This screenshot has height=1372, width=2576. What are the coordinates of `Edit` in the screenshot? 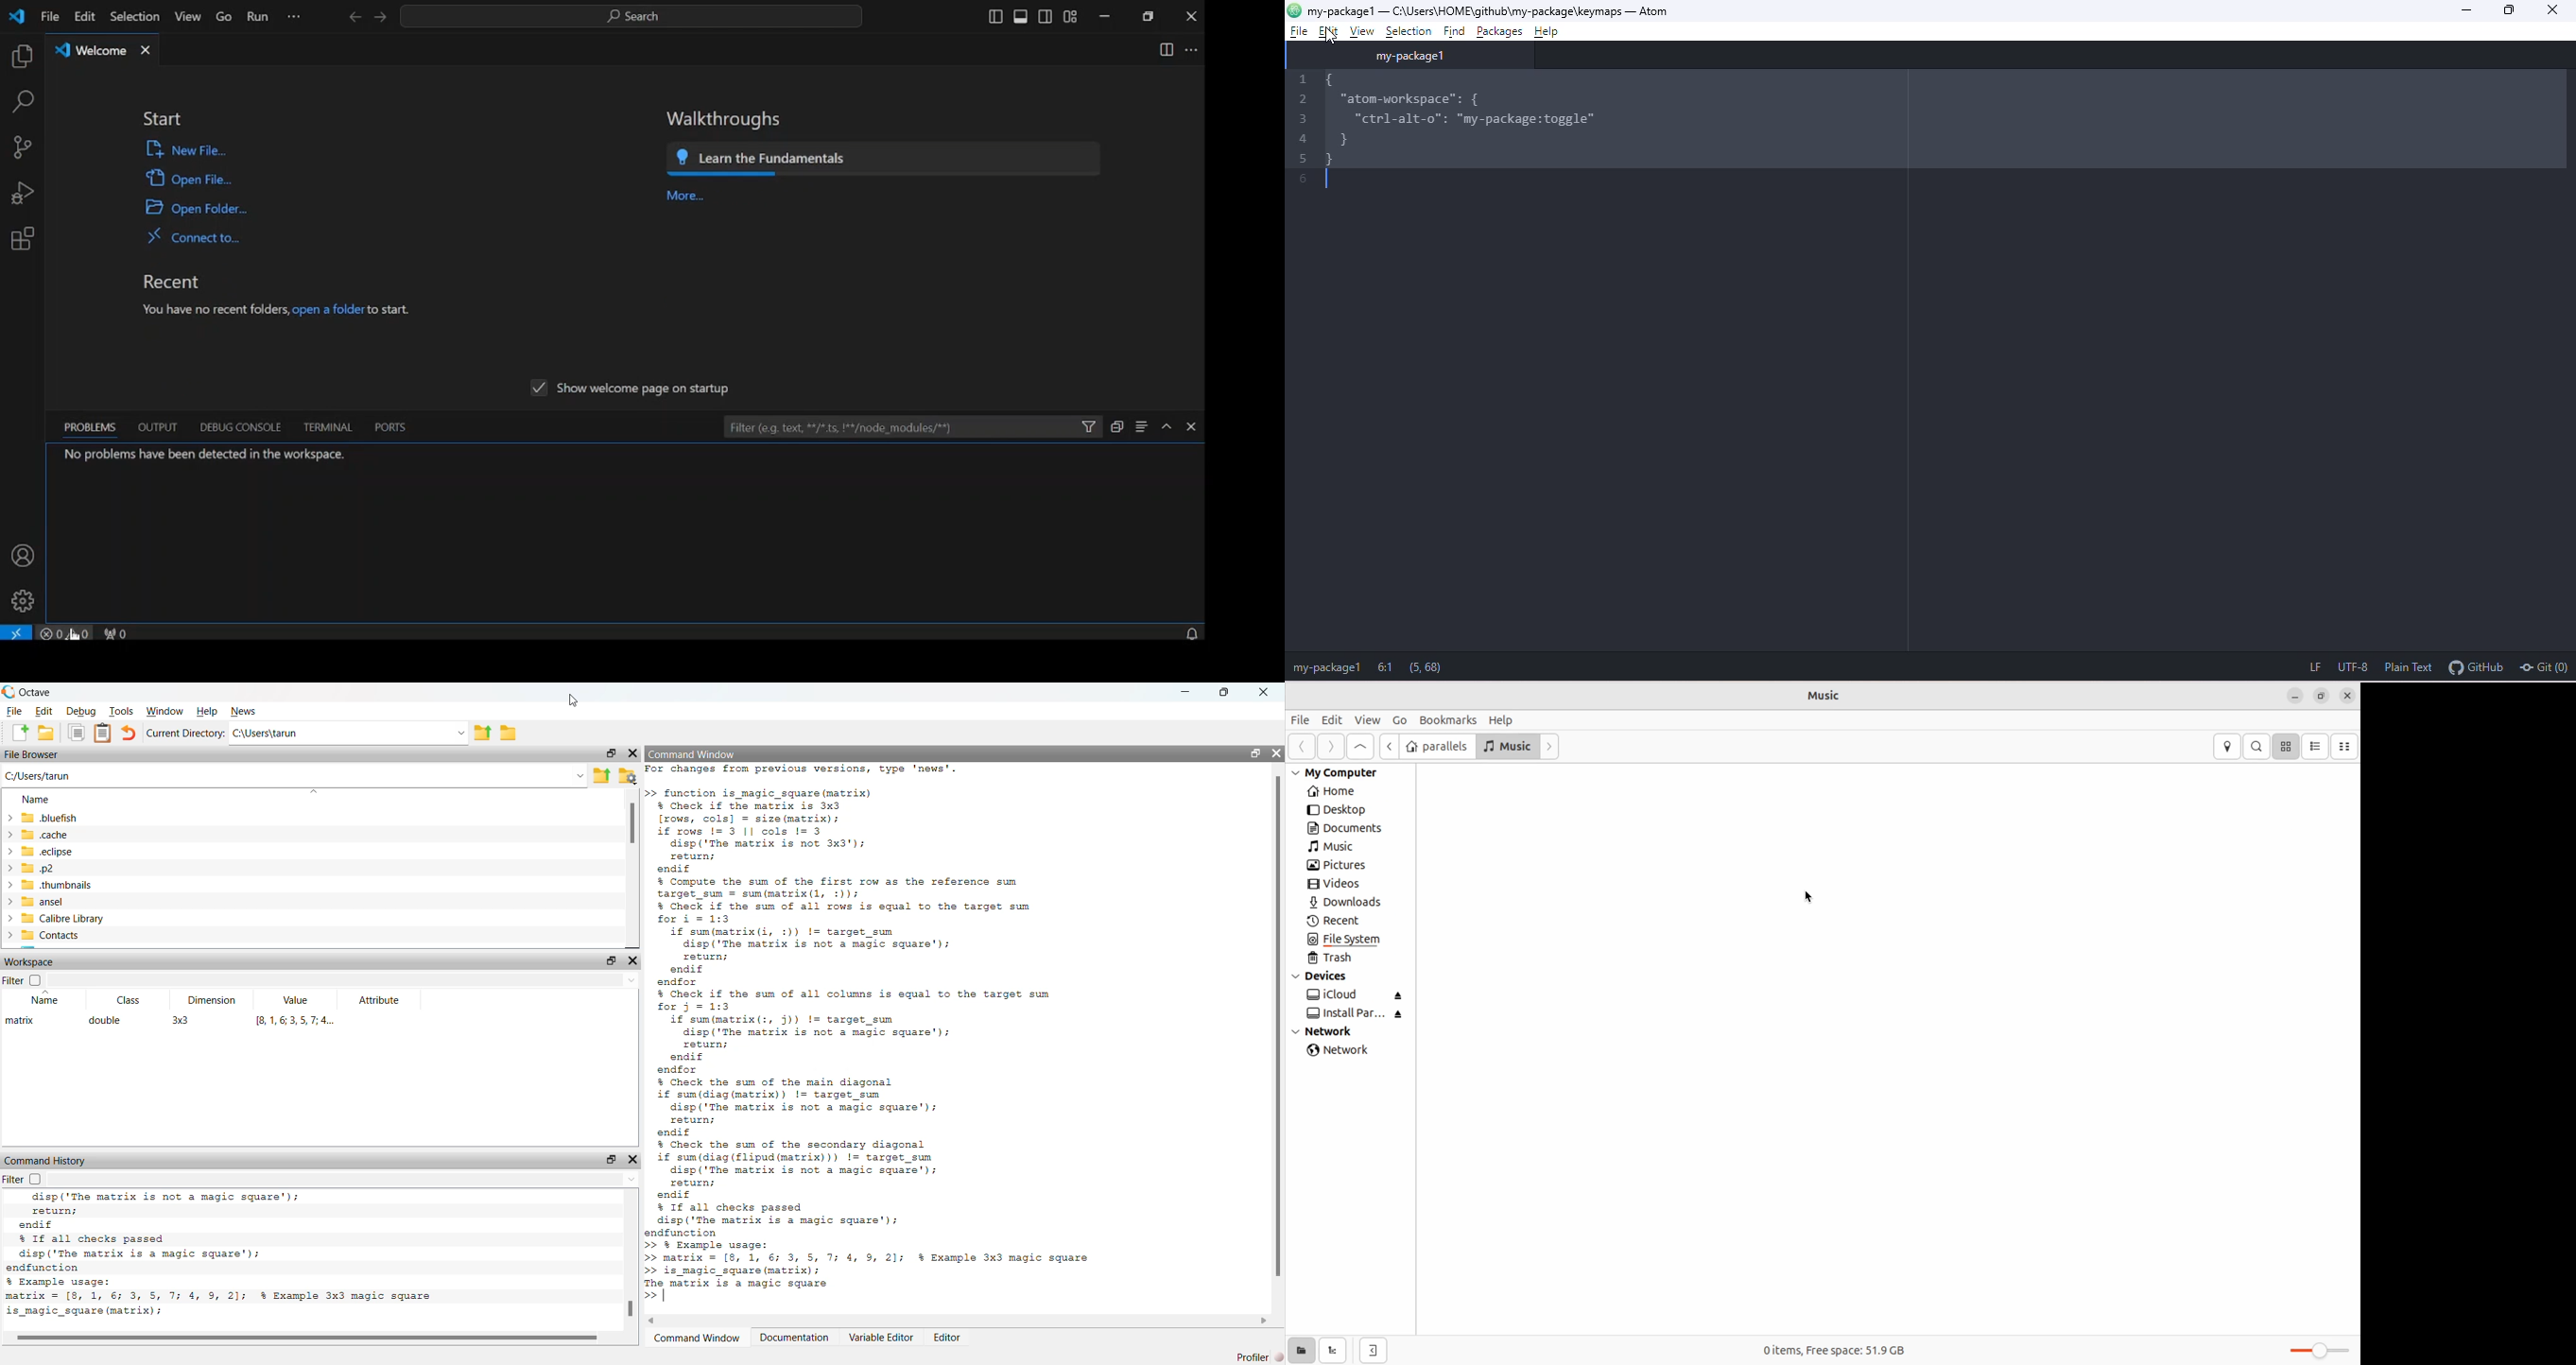 It's located at (46, 712).